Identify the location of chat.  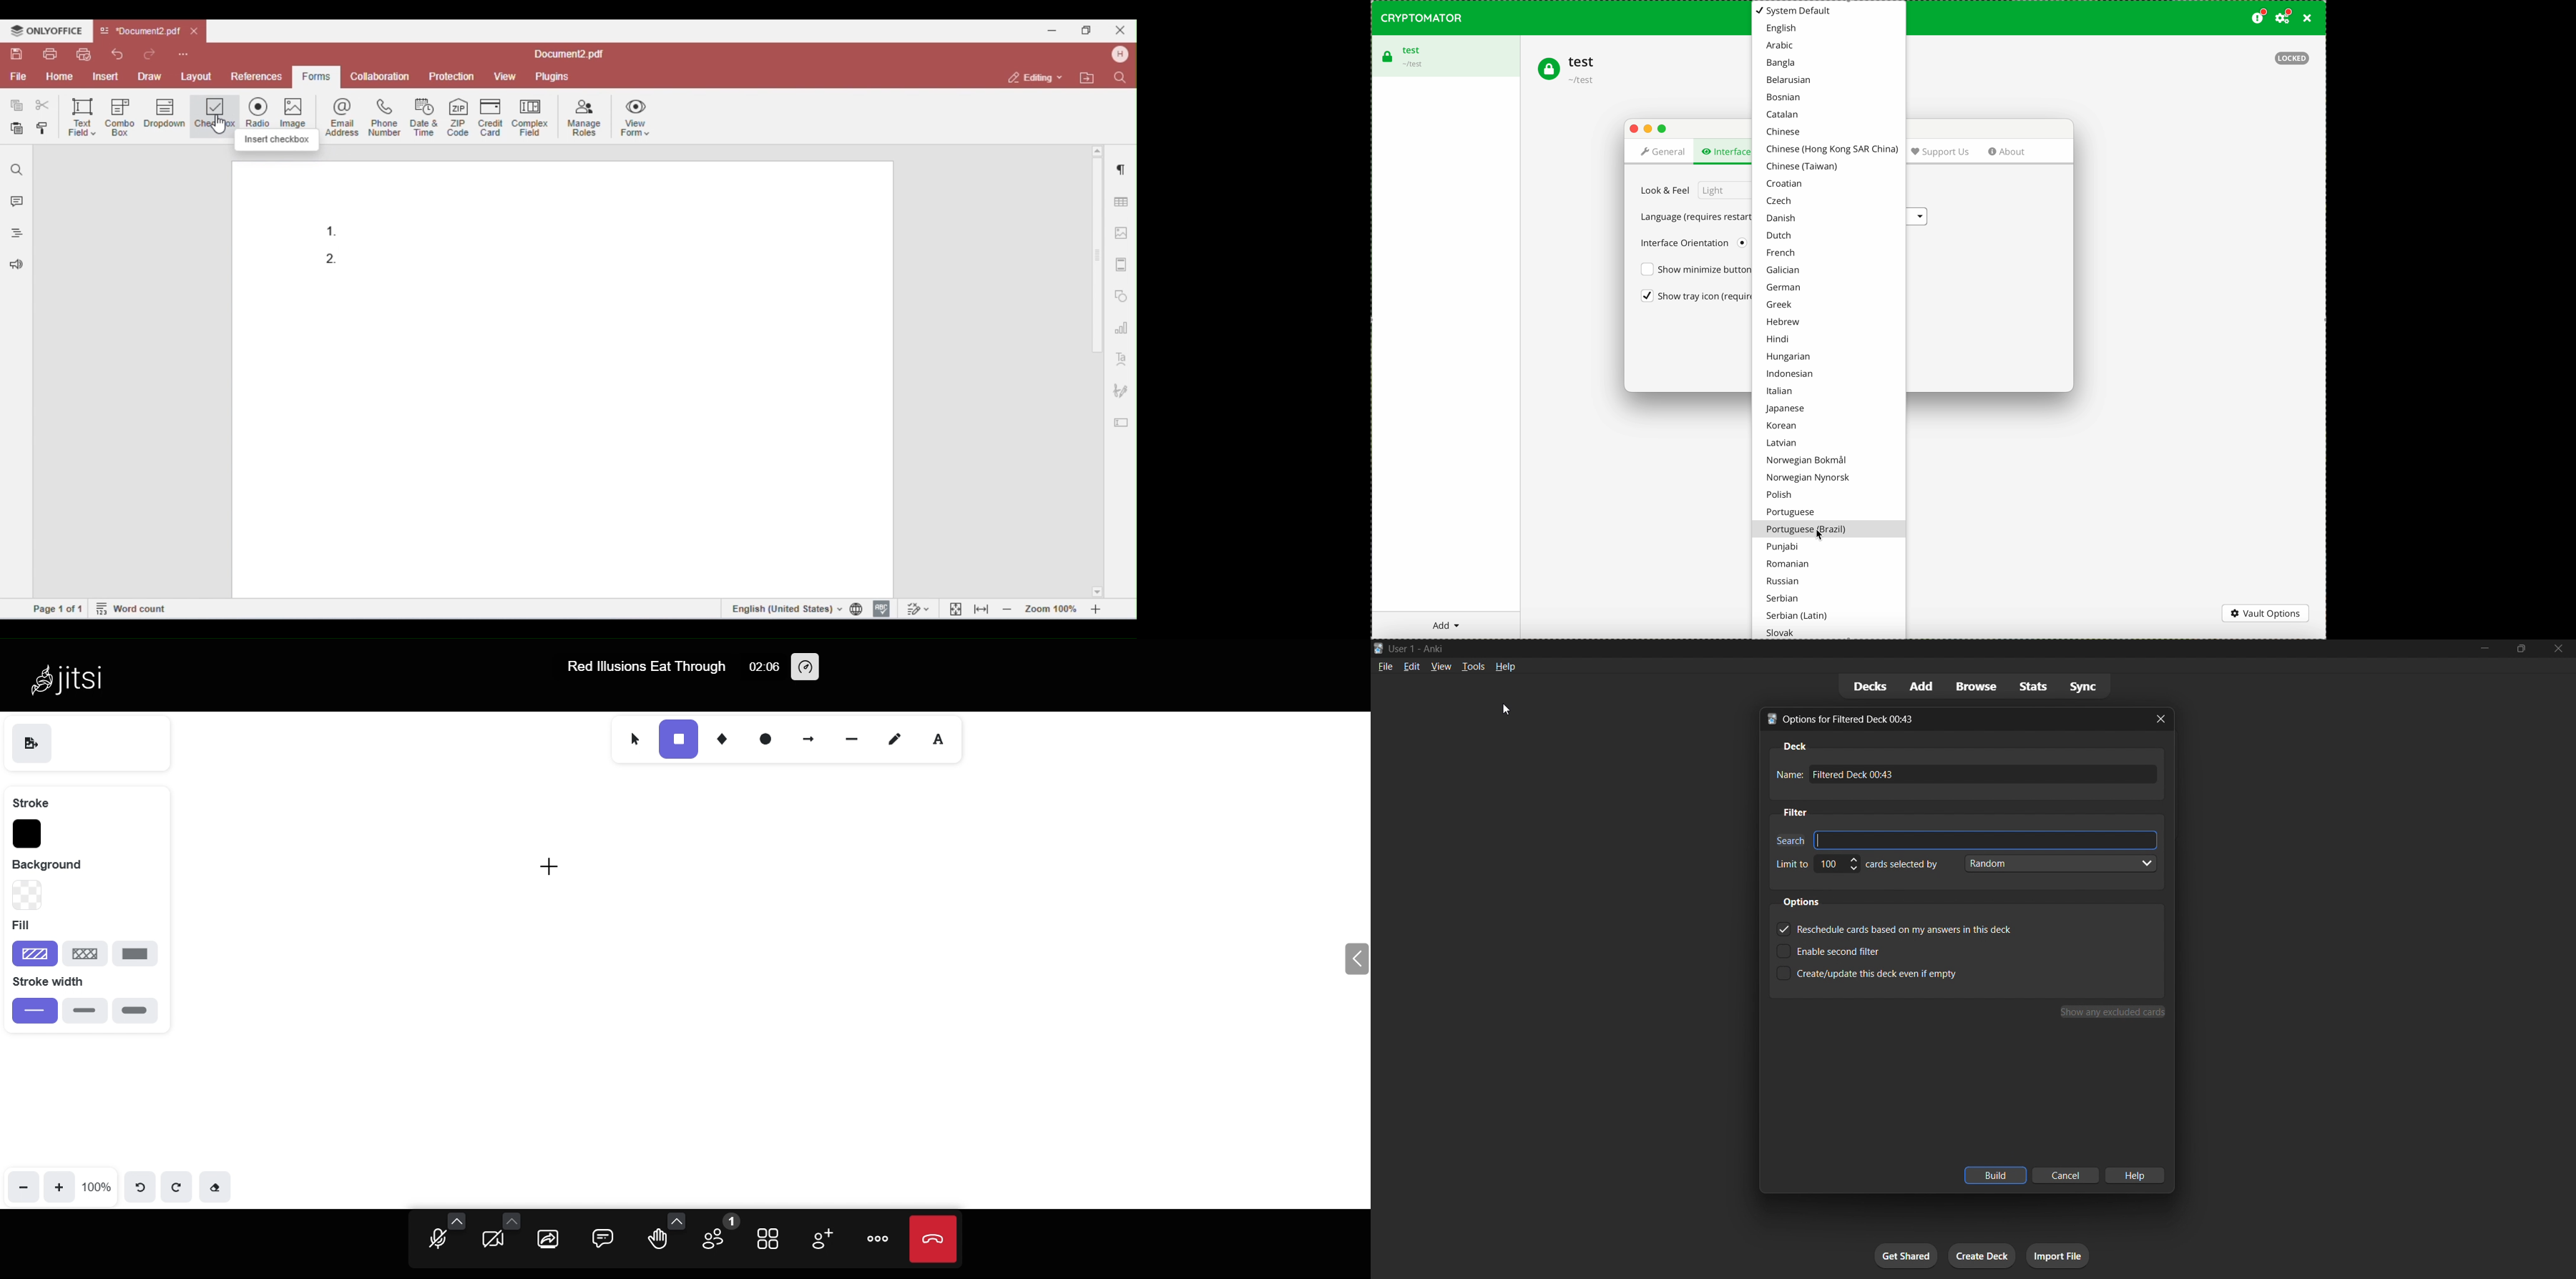
(603, 1237).